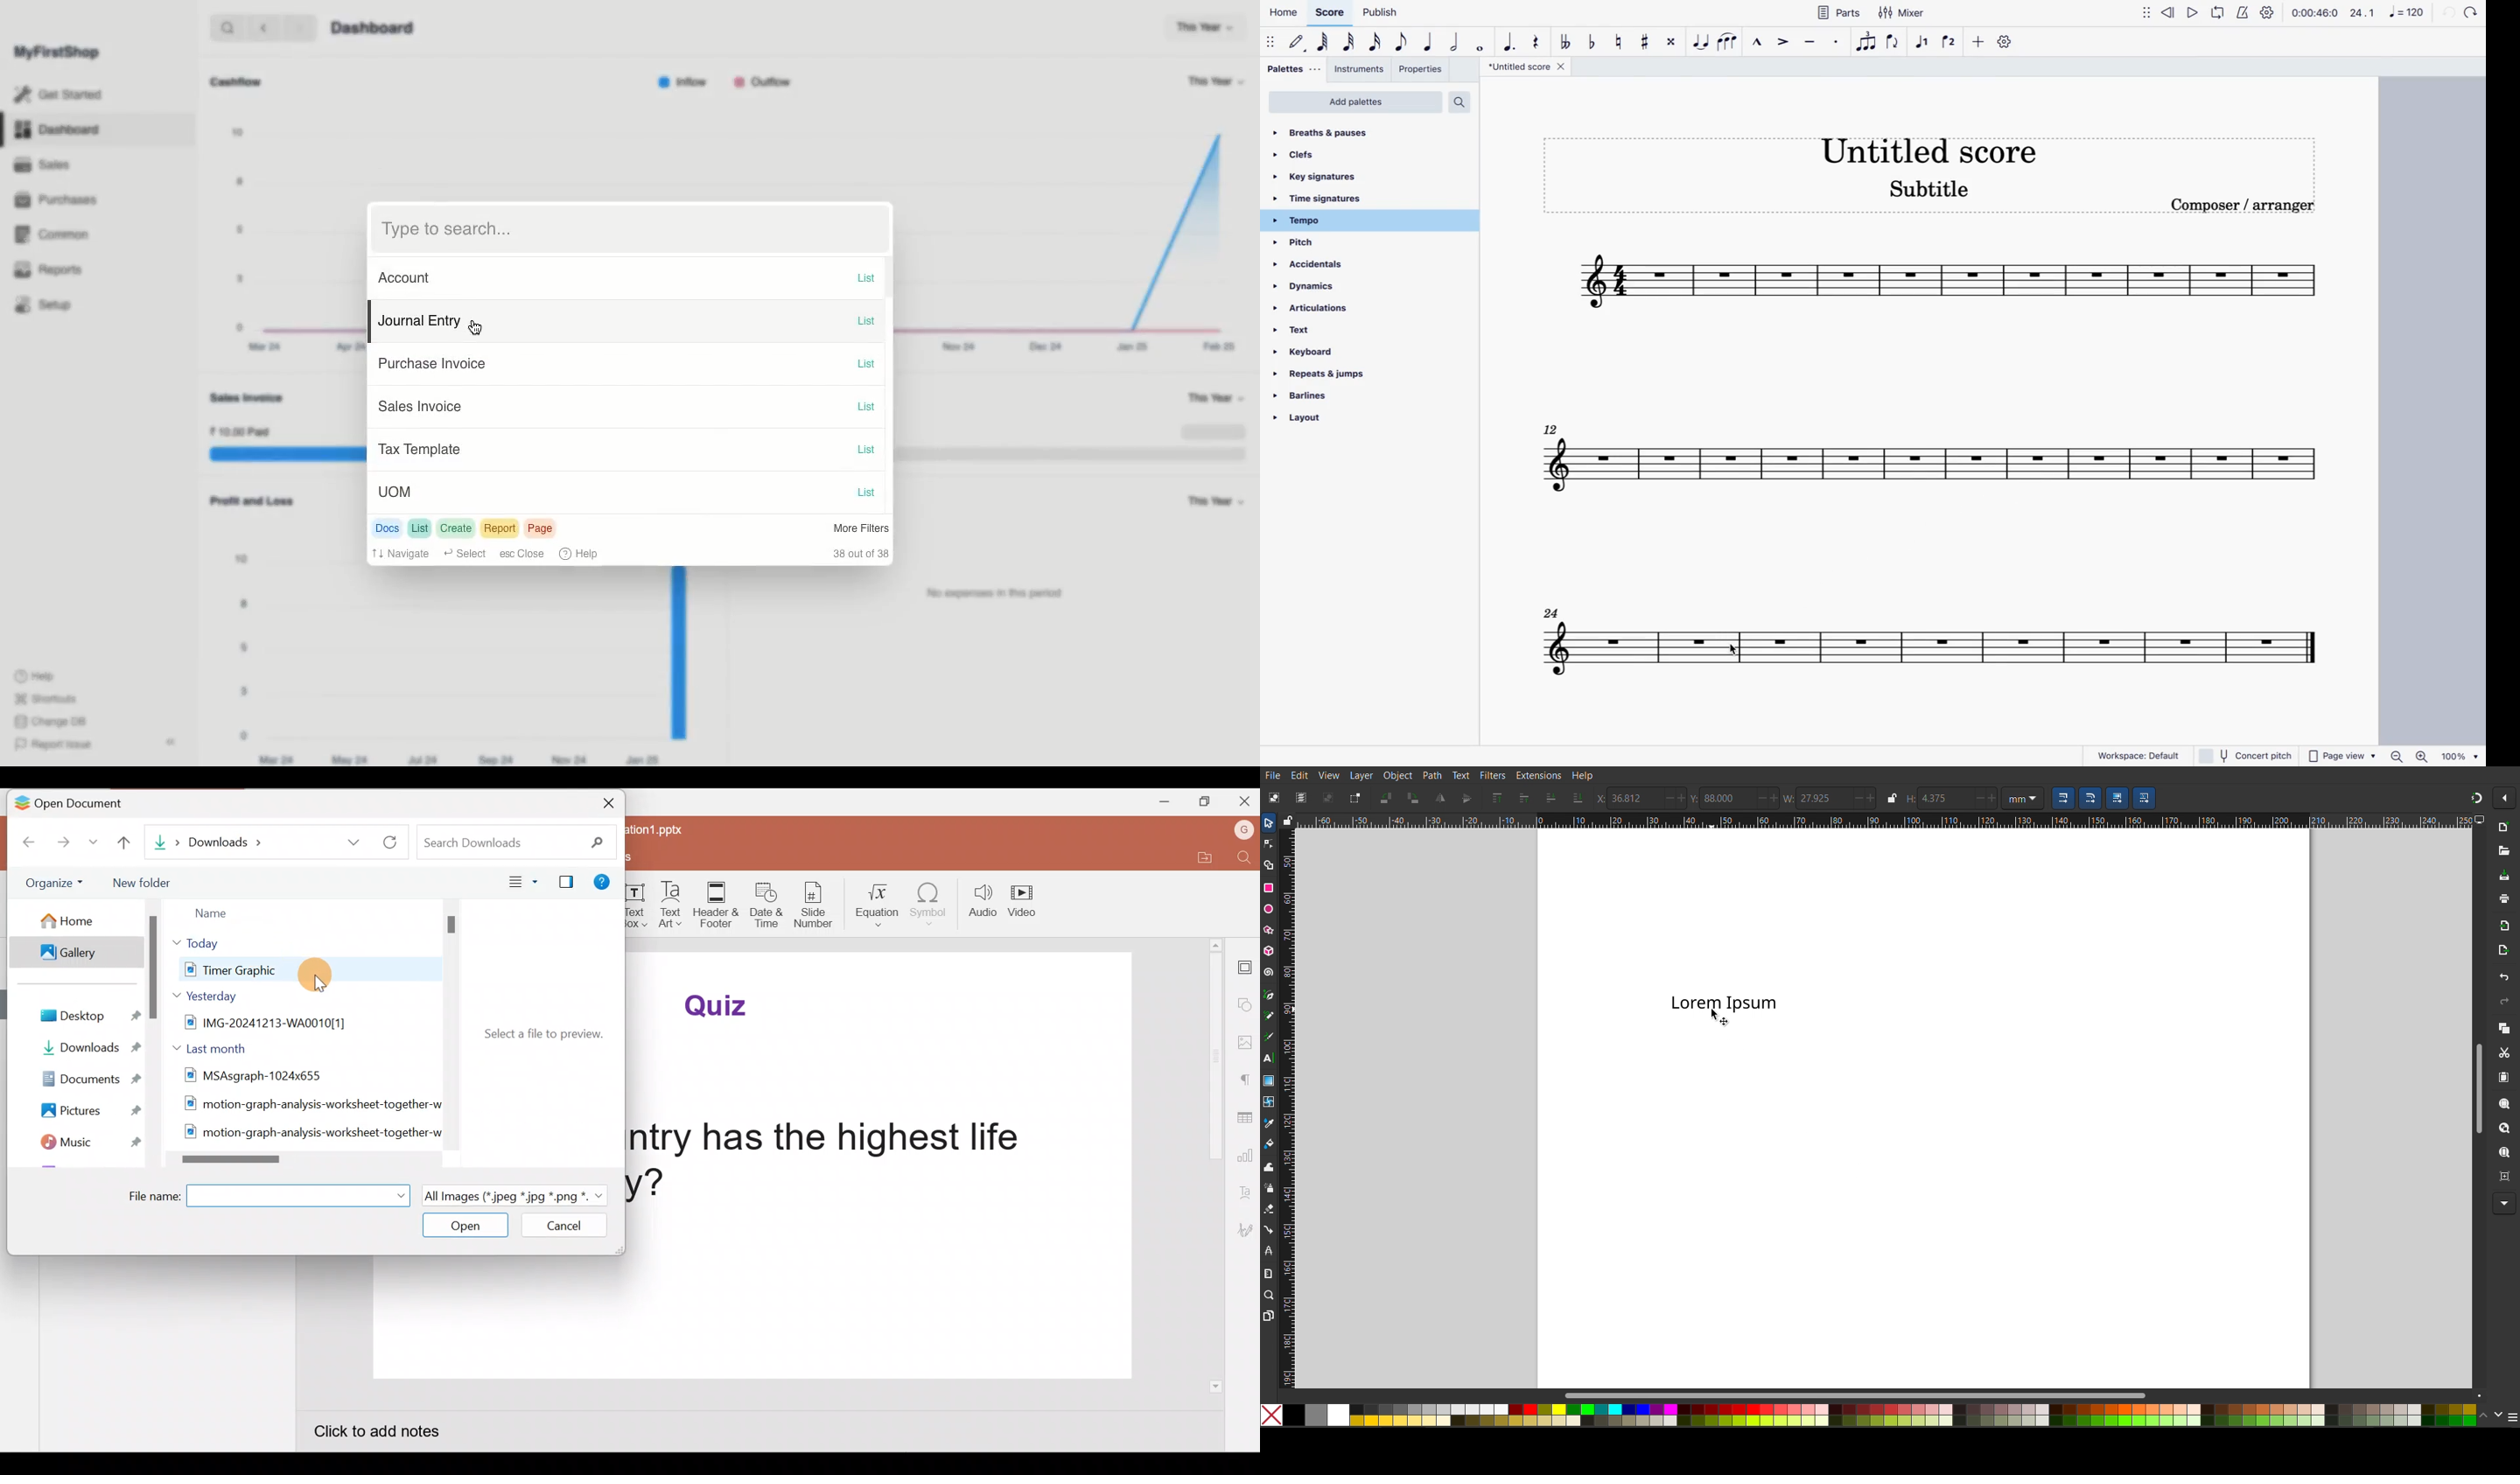 This screenshot has height=1484, width=2520. Describe the element at coordinates (242, 278) in the screenshot. I see `3` at that location.